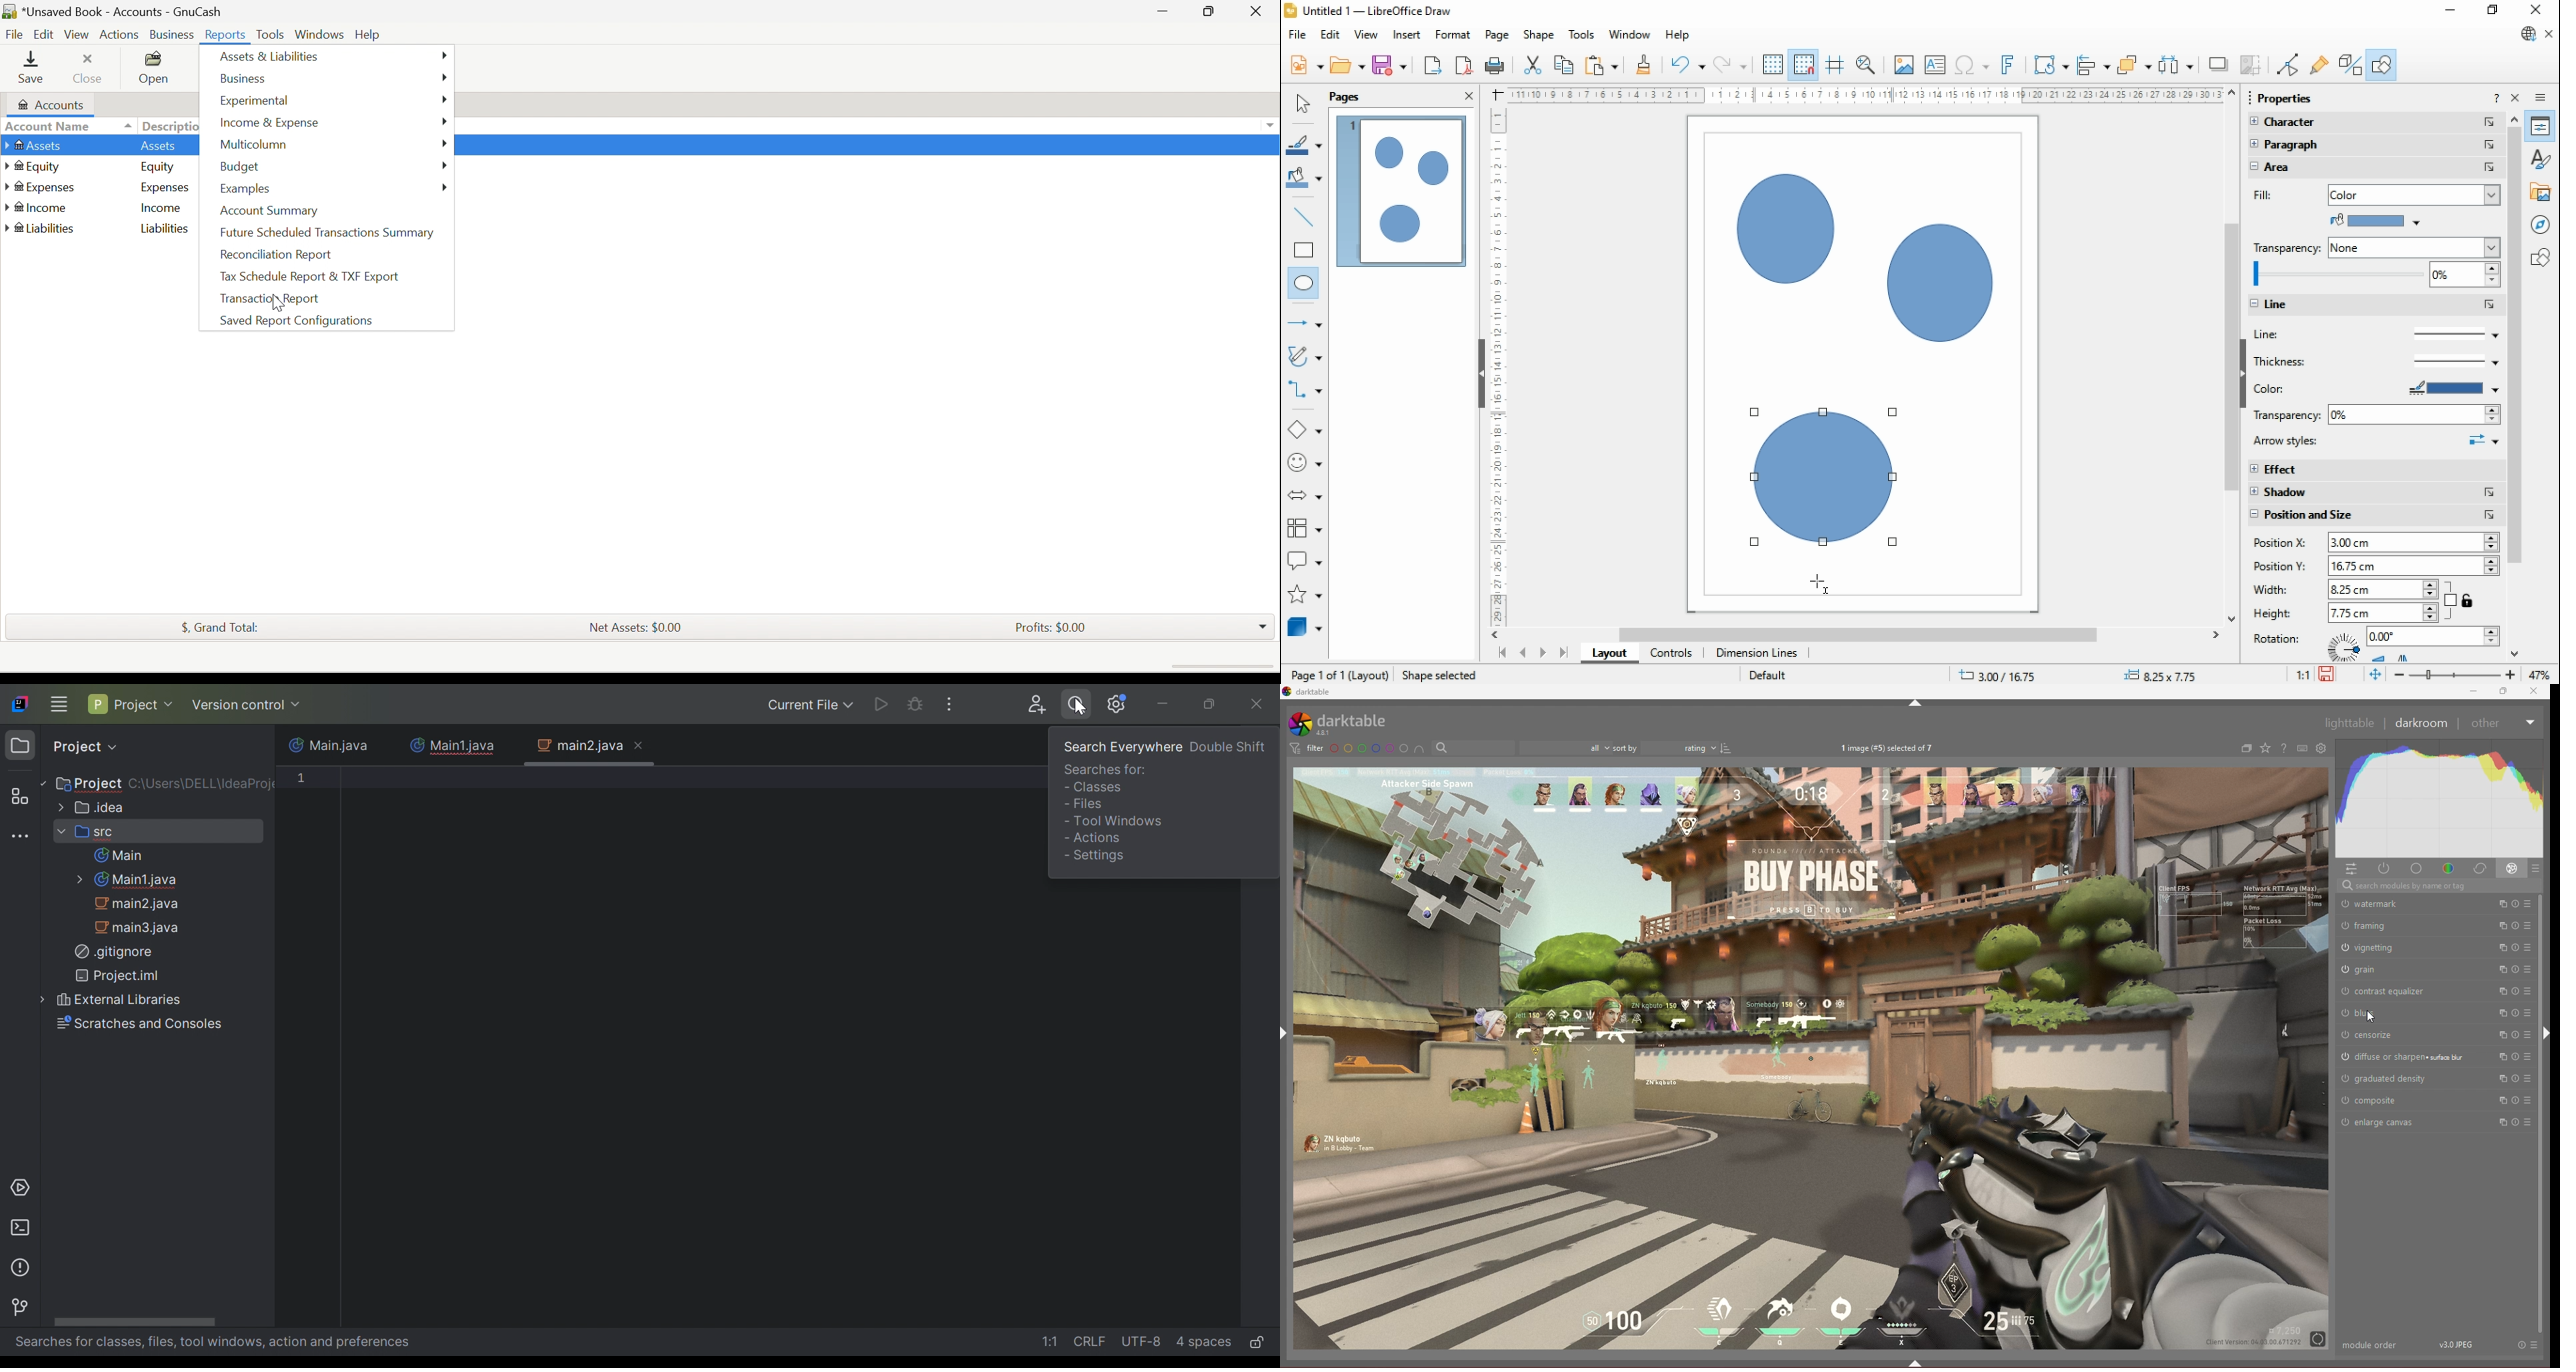 This screenshot has width=2576, height=1372. I want to click on Assets, so click(33, 147).